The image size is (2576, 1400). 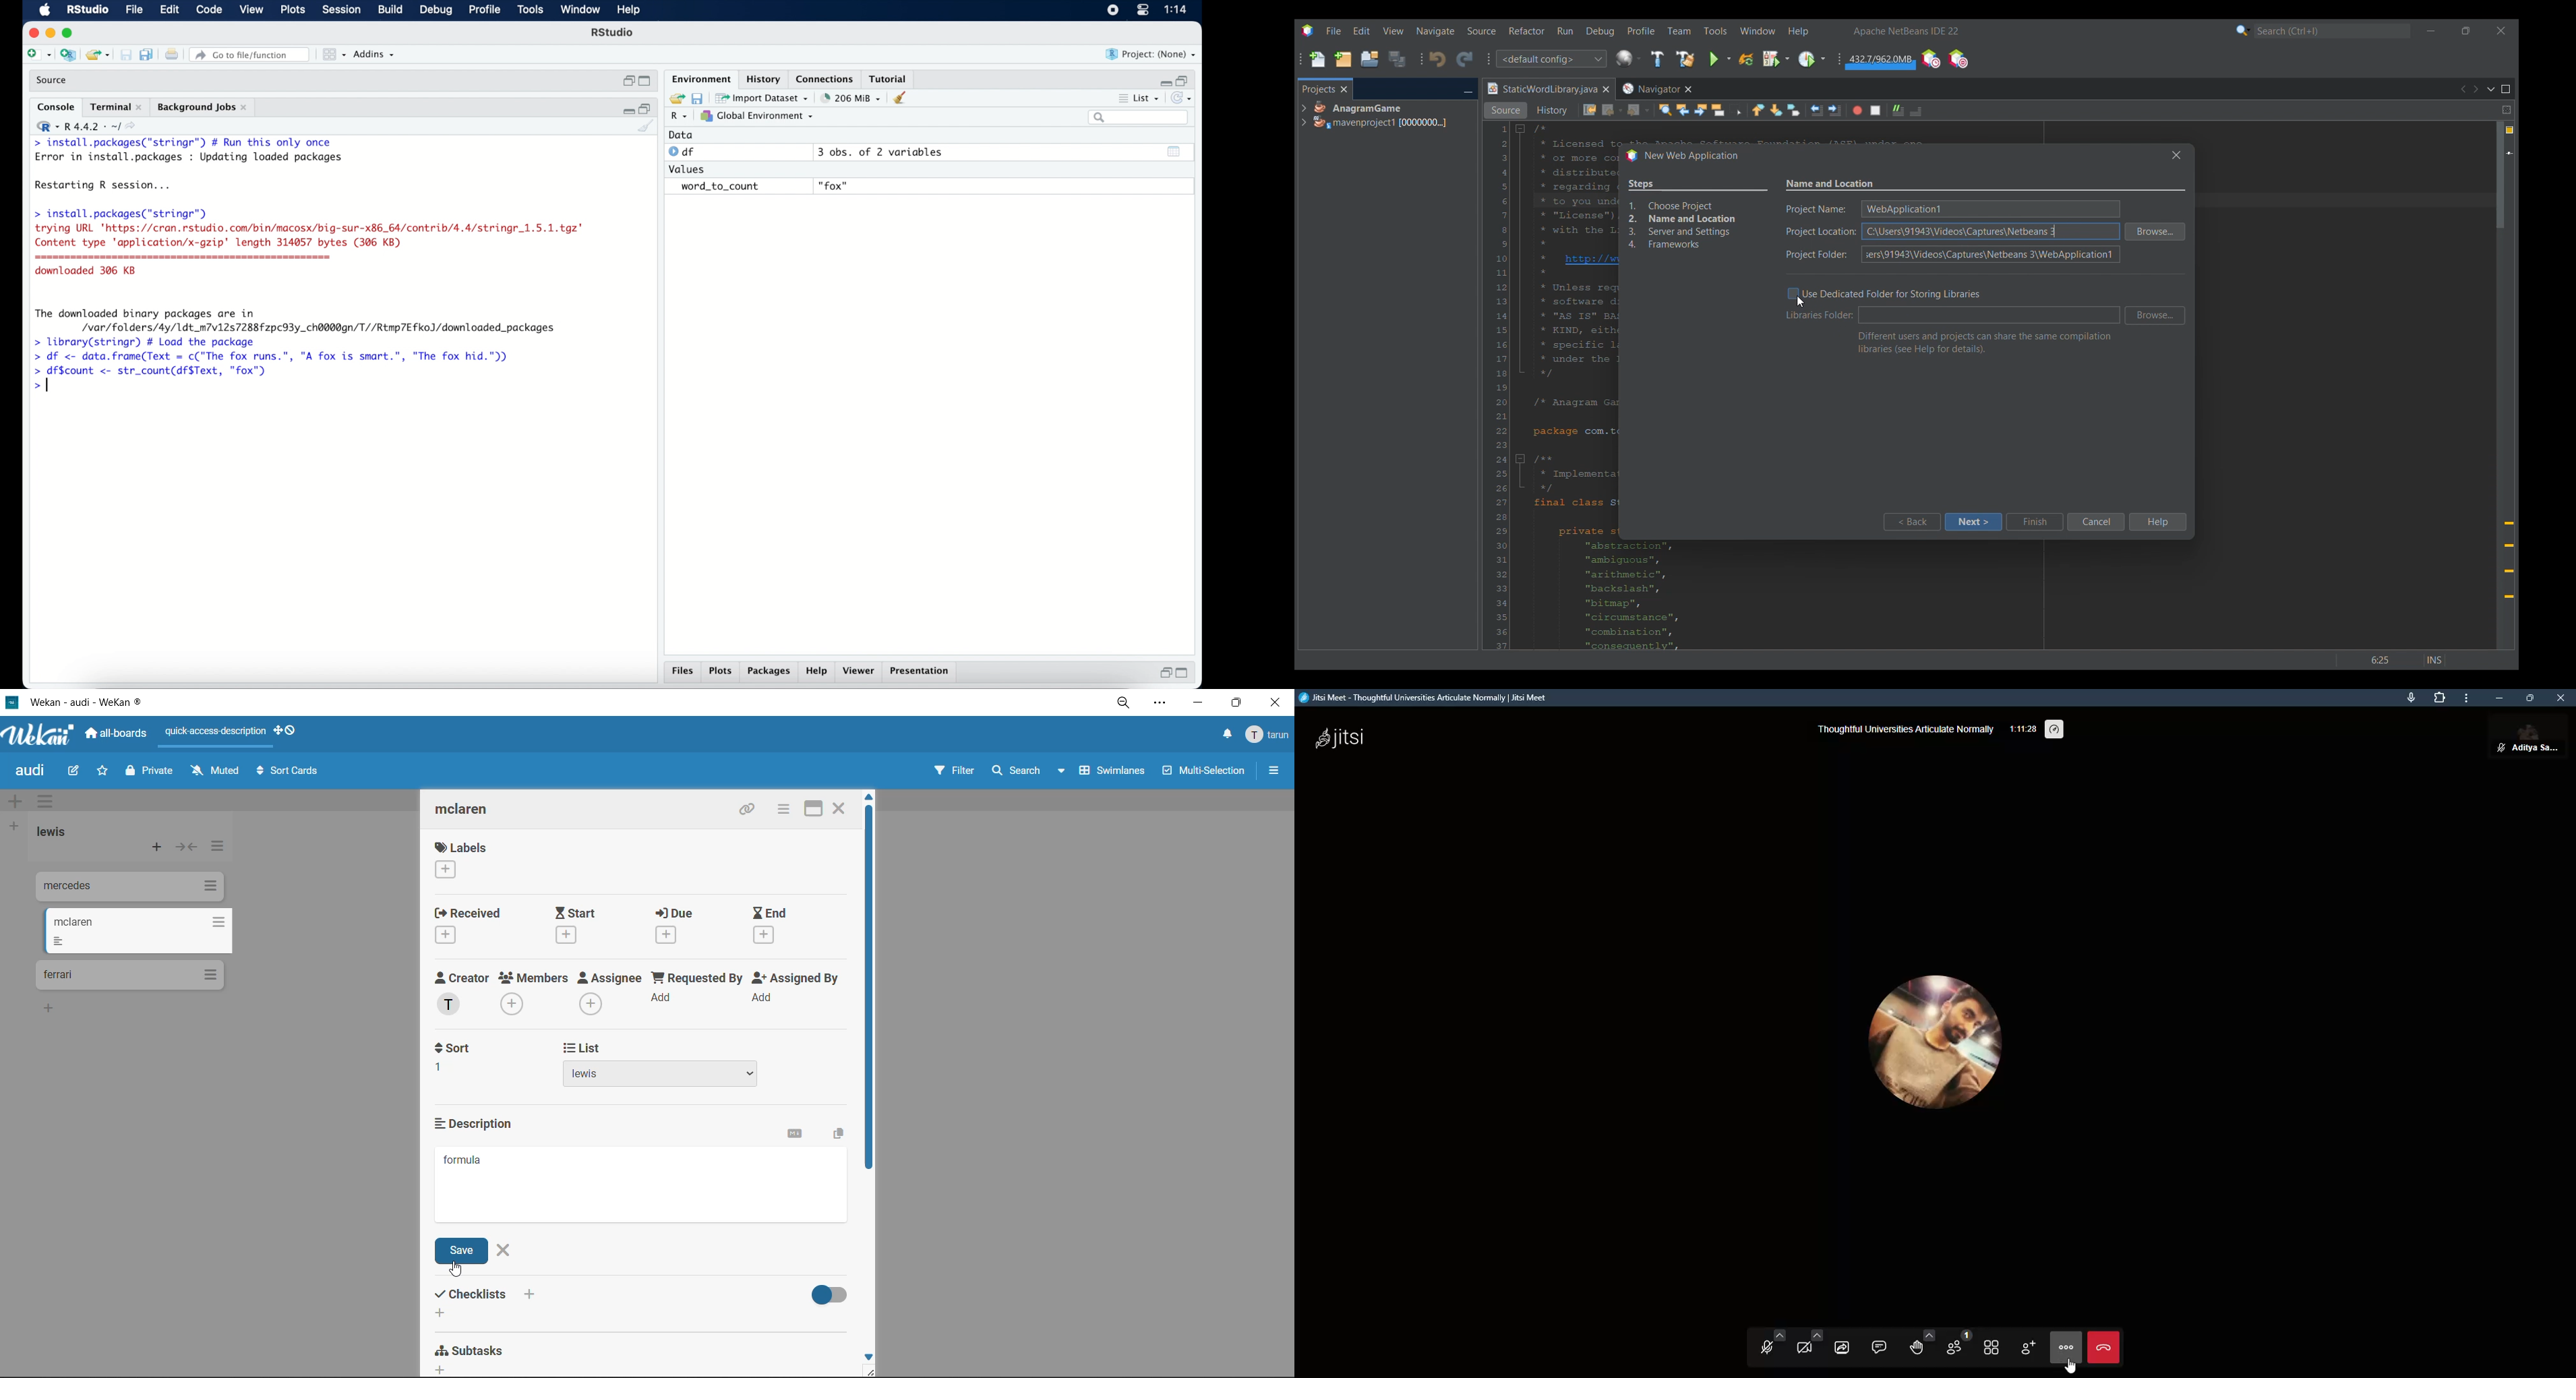 I want to click on card title, so click(x=473, y=811).